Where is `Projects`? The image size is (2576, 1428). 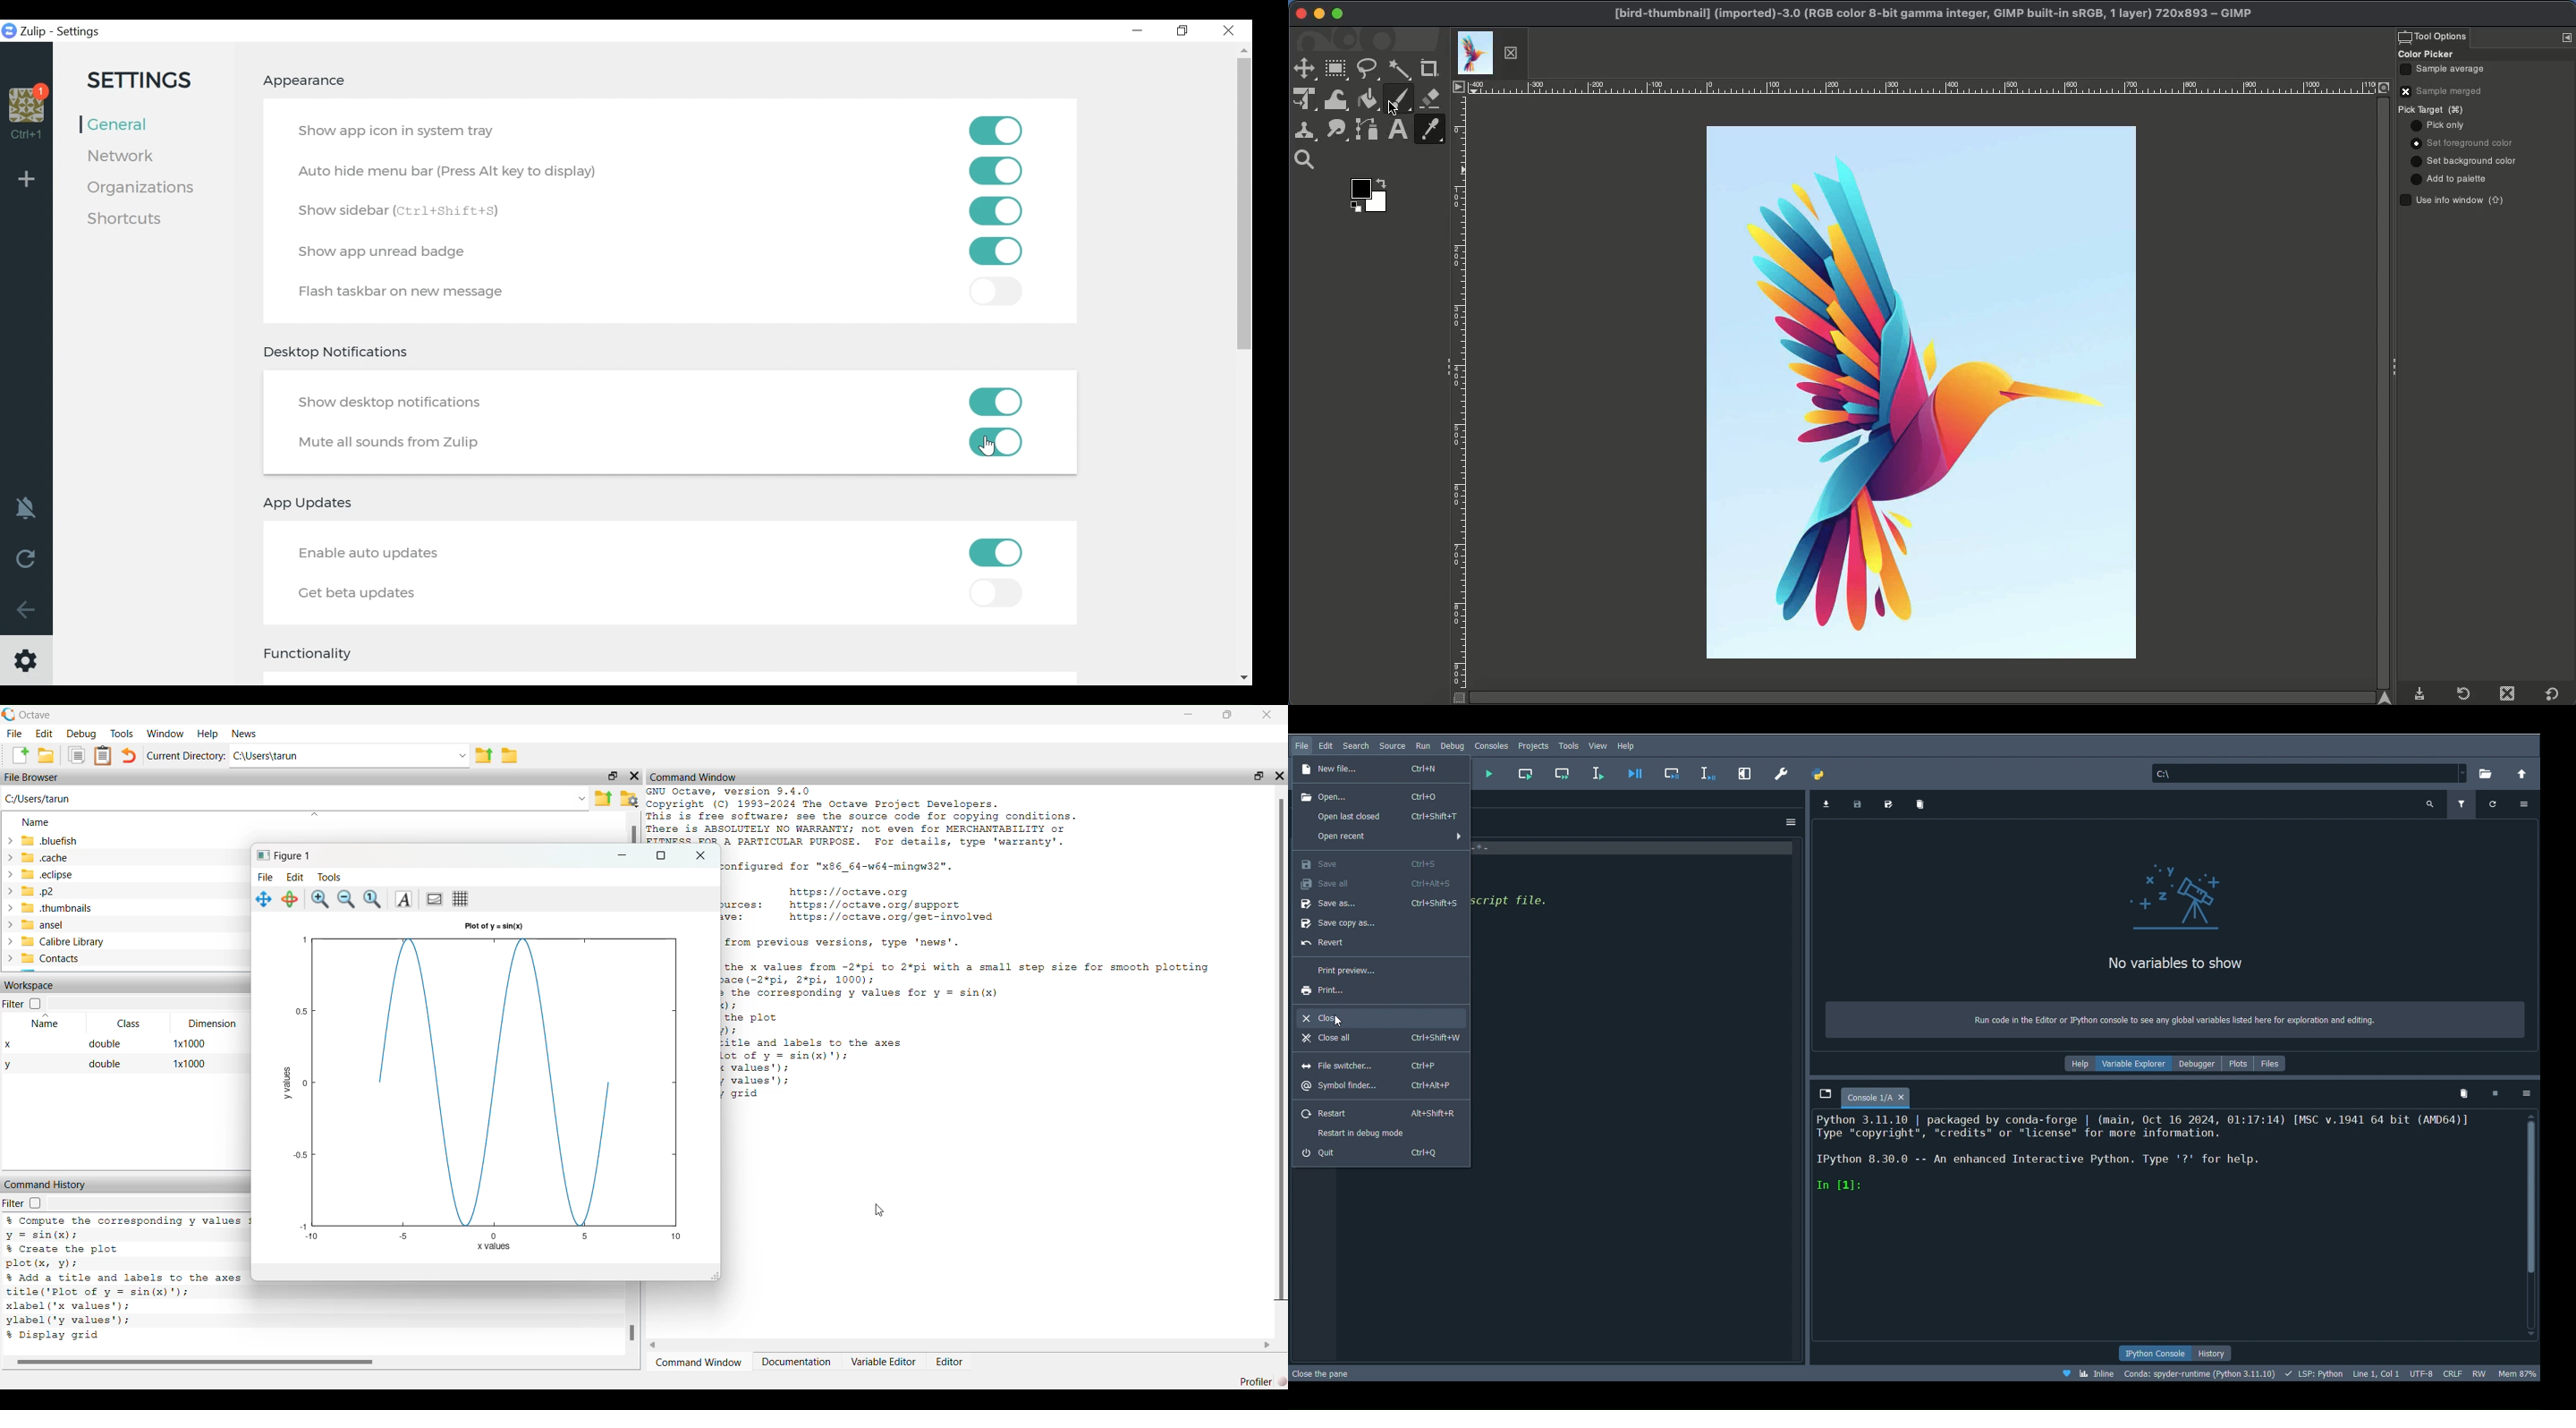 Projects is located at coordinates (1531, 744).